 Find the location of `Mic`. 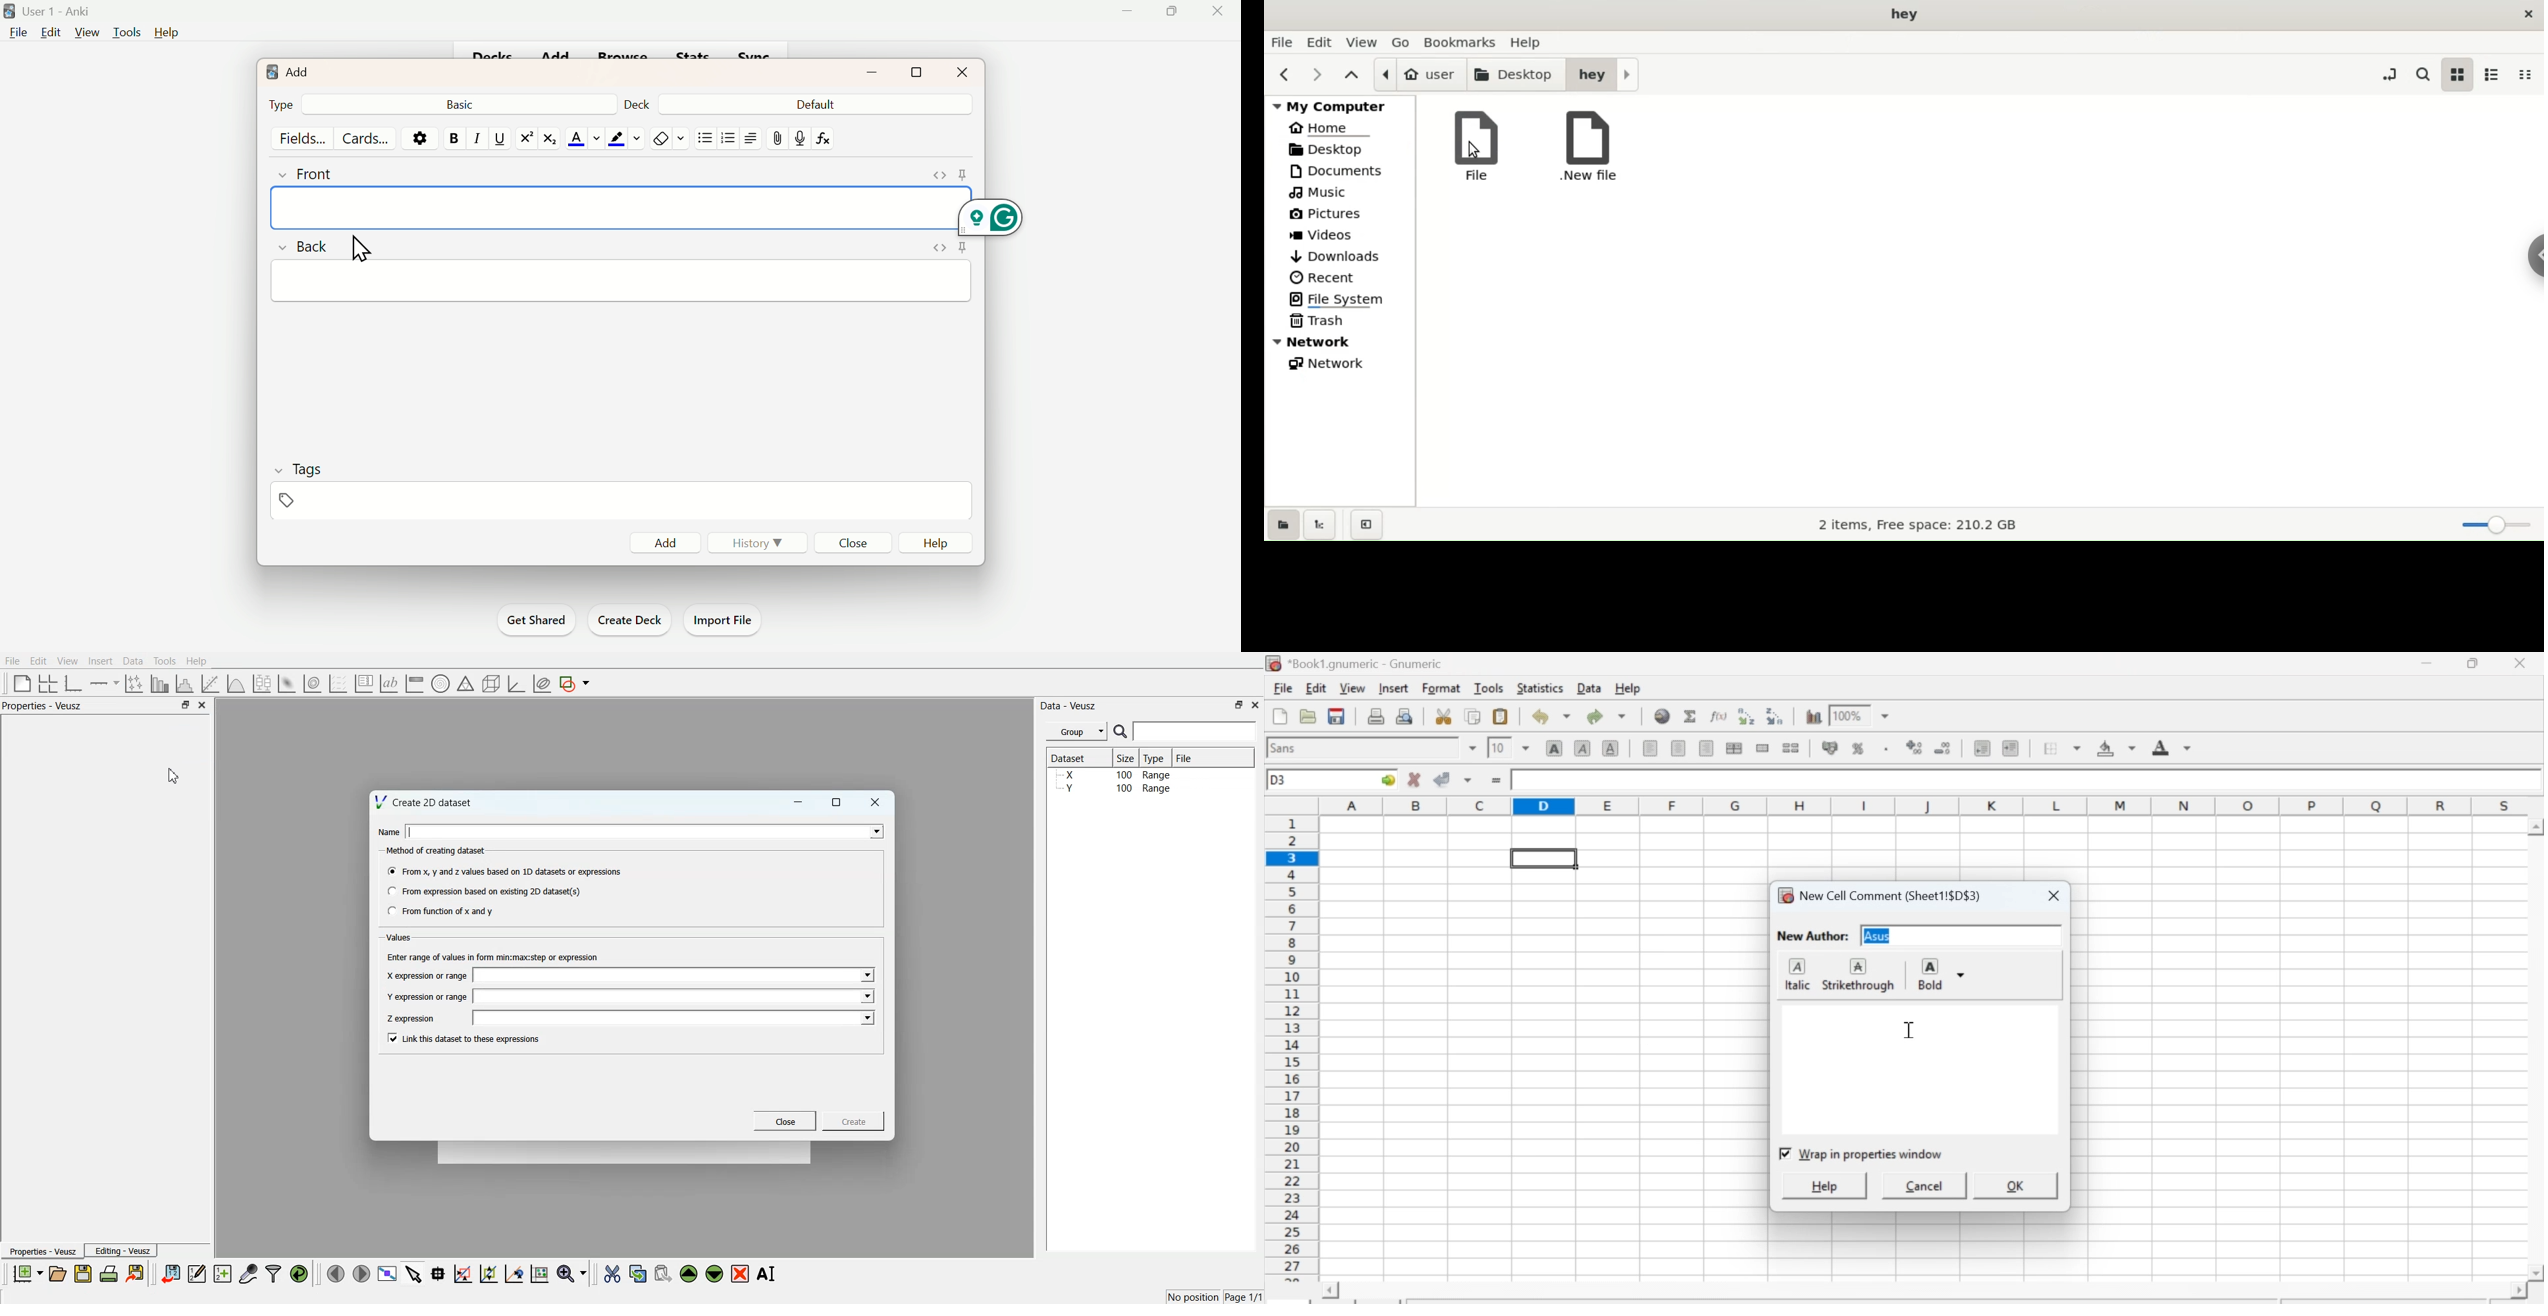

Mic is located at coordinates (799, 136).